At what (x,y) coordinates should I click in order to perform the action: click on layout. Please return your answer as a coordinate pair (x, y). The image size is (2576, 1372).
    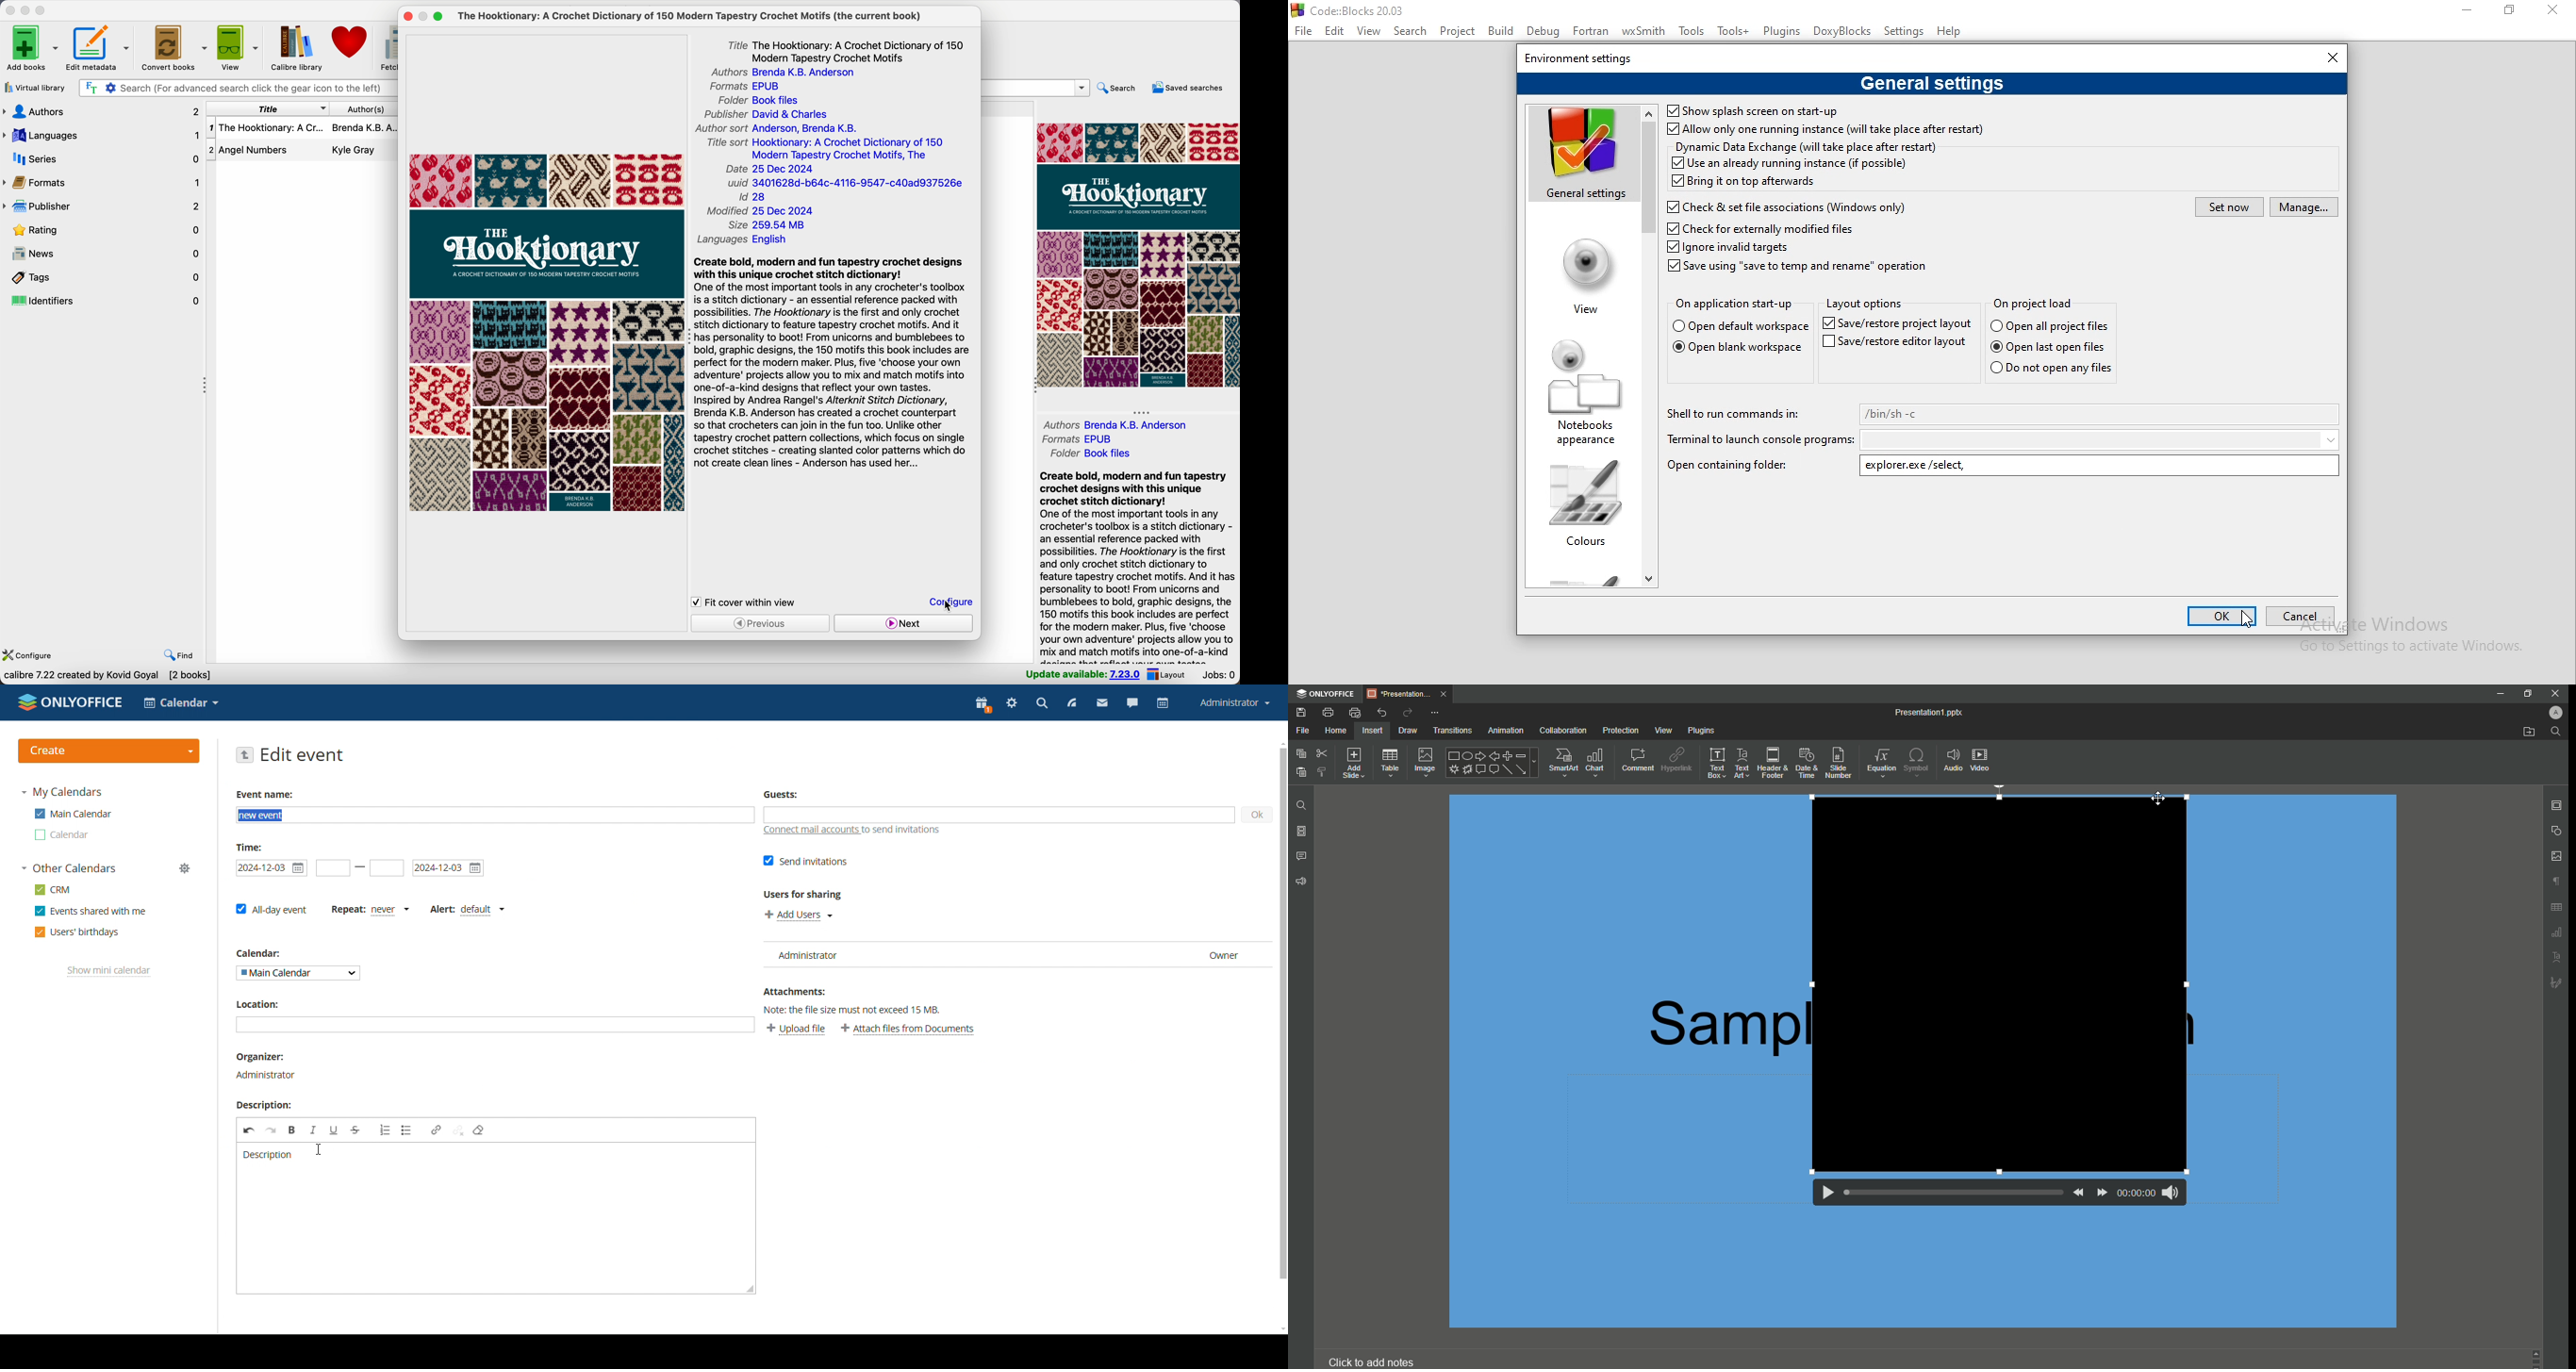
    Looking at the image, I should click on (1166, 674).